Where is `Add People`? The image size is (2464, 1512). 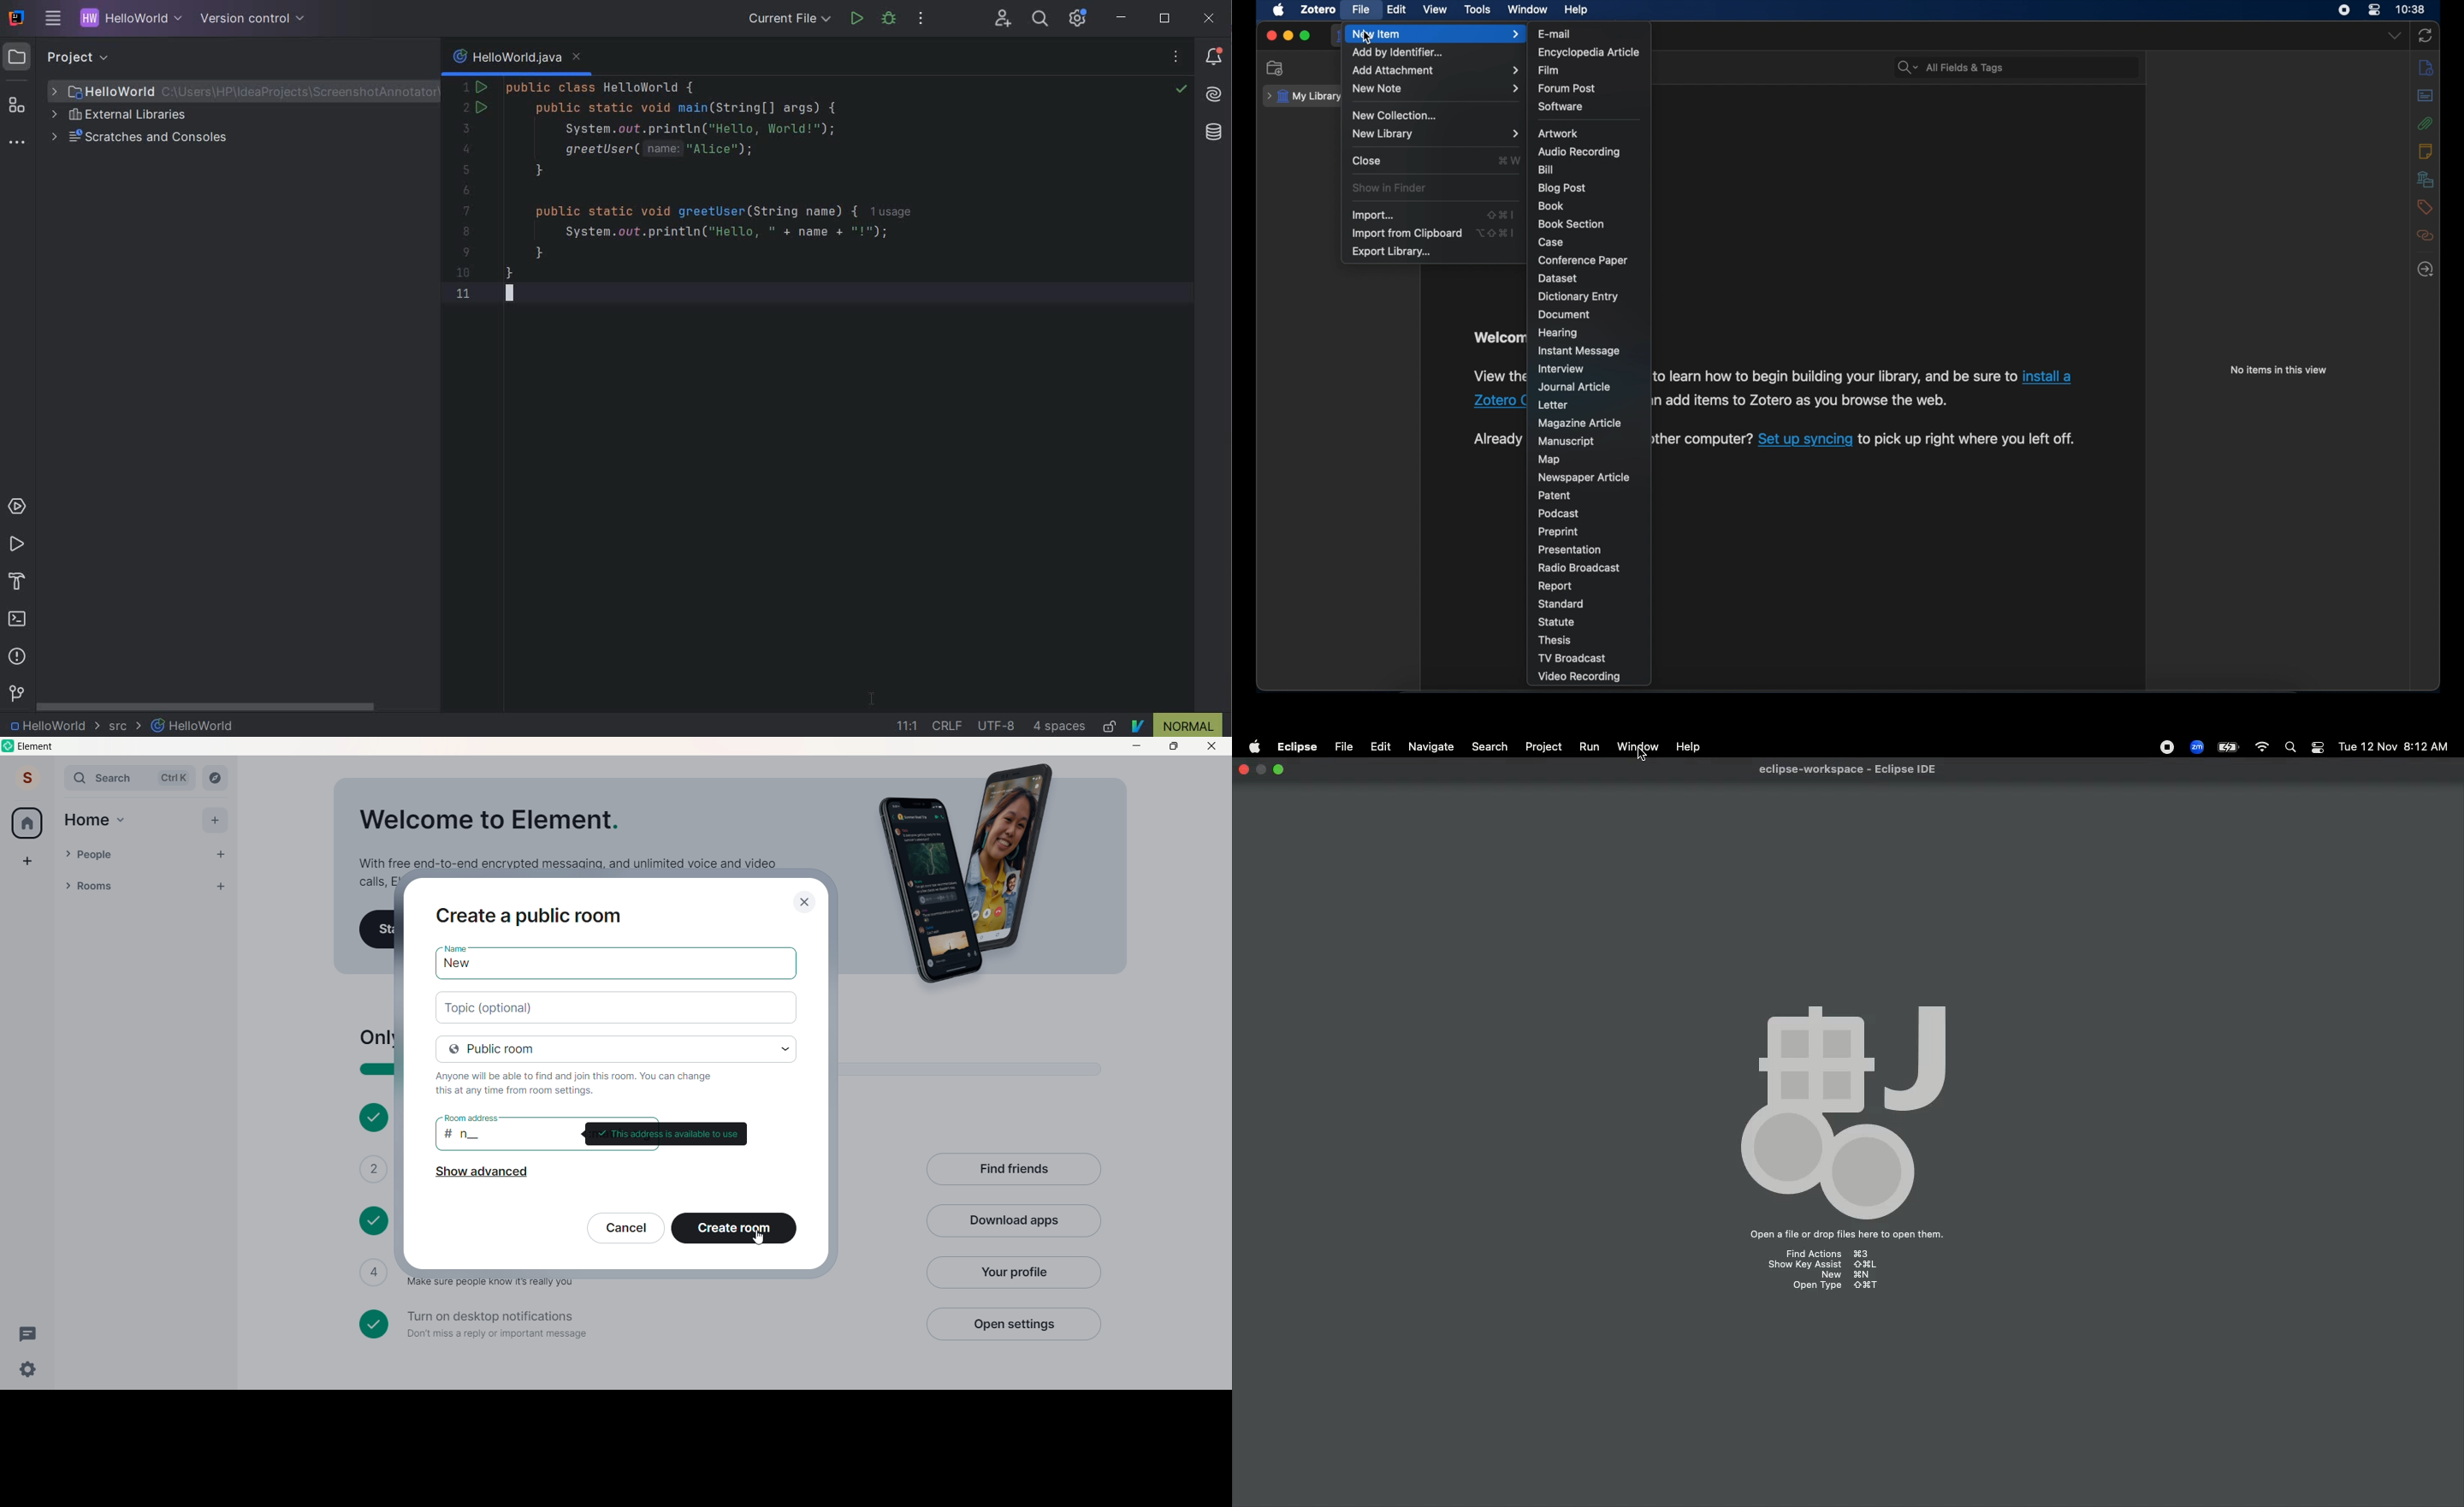
Add People is located at coordinates (221, 855).